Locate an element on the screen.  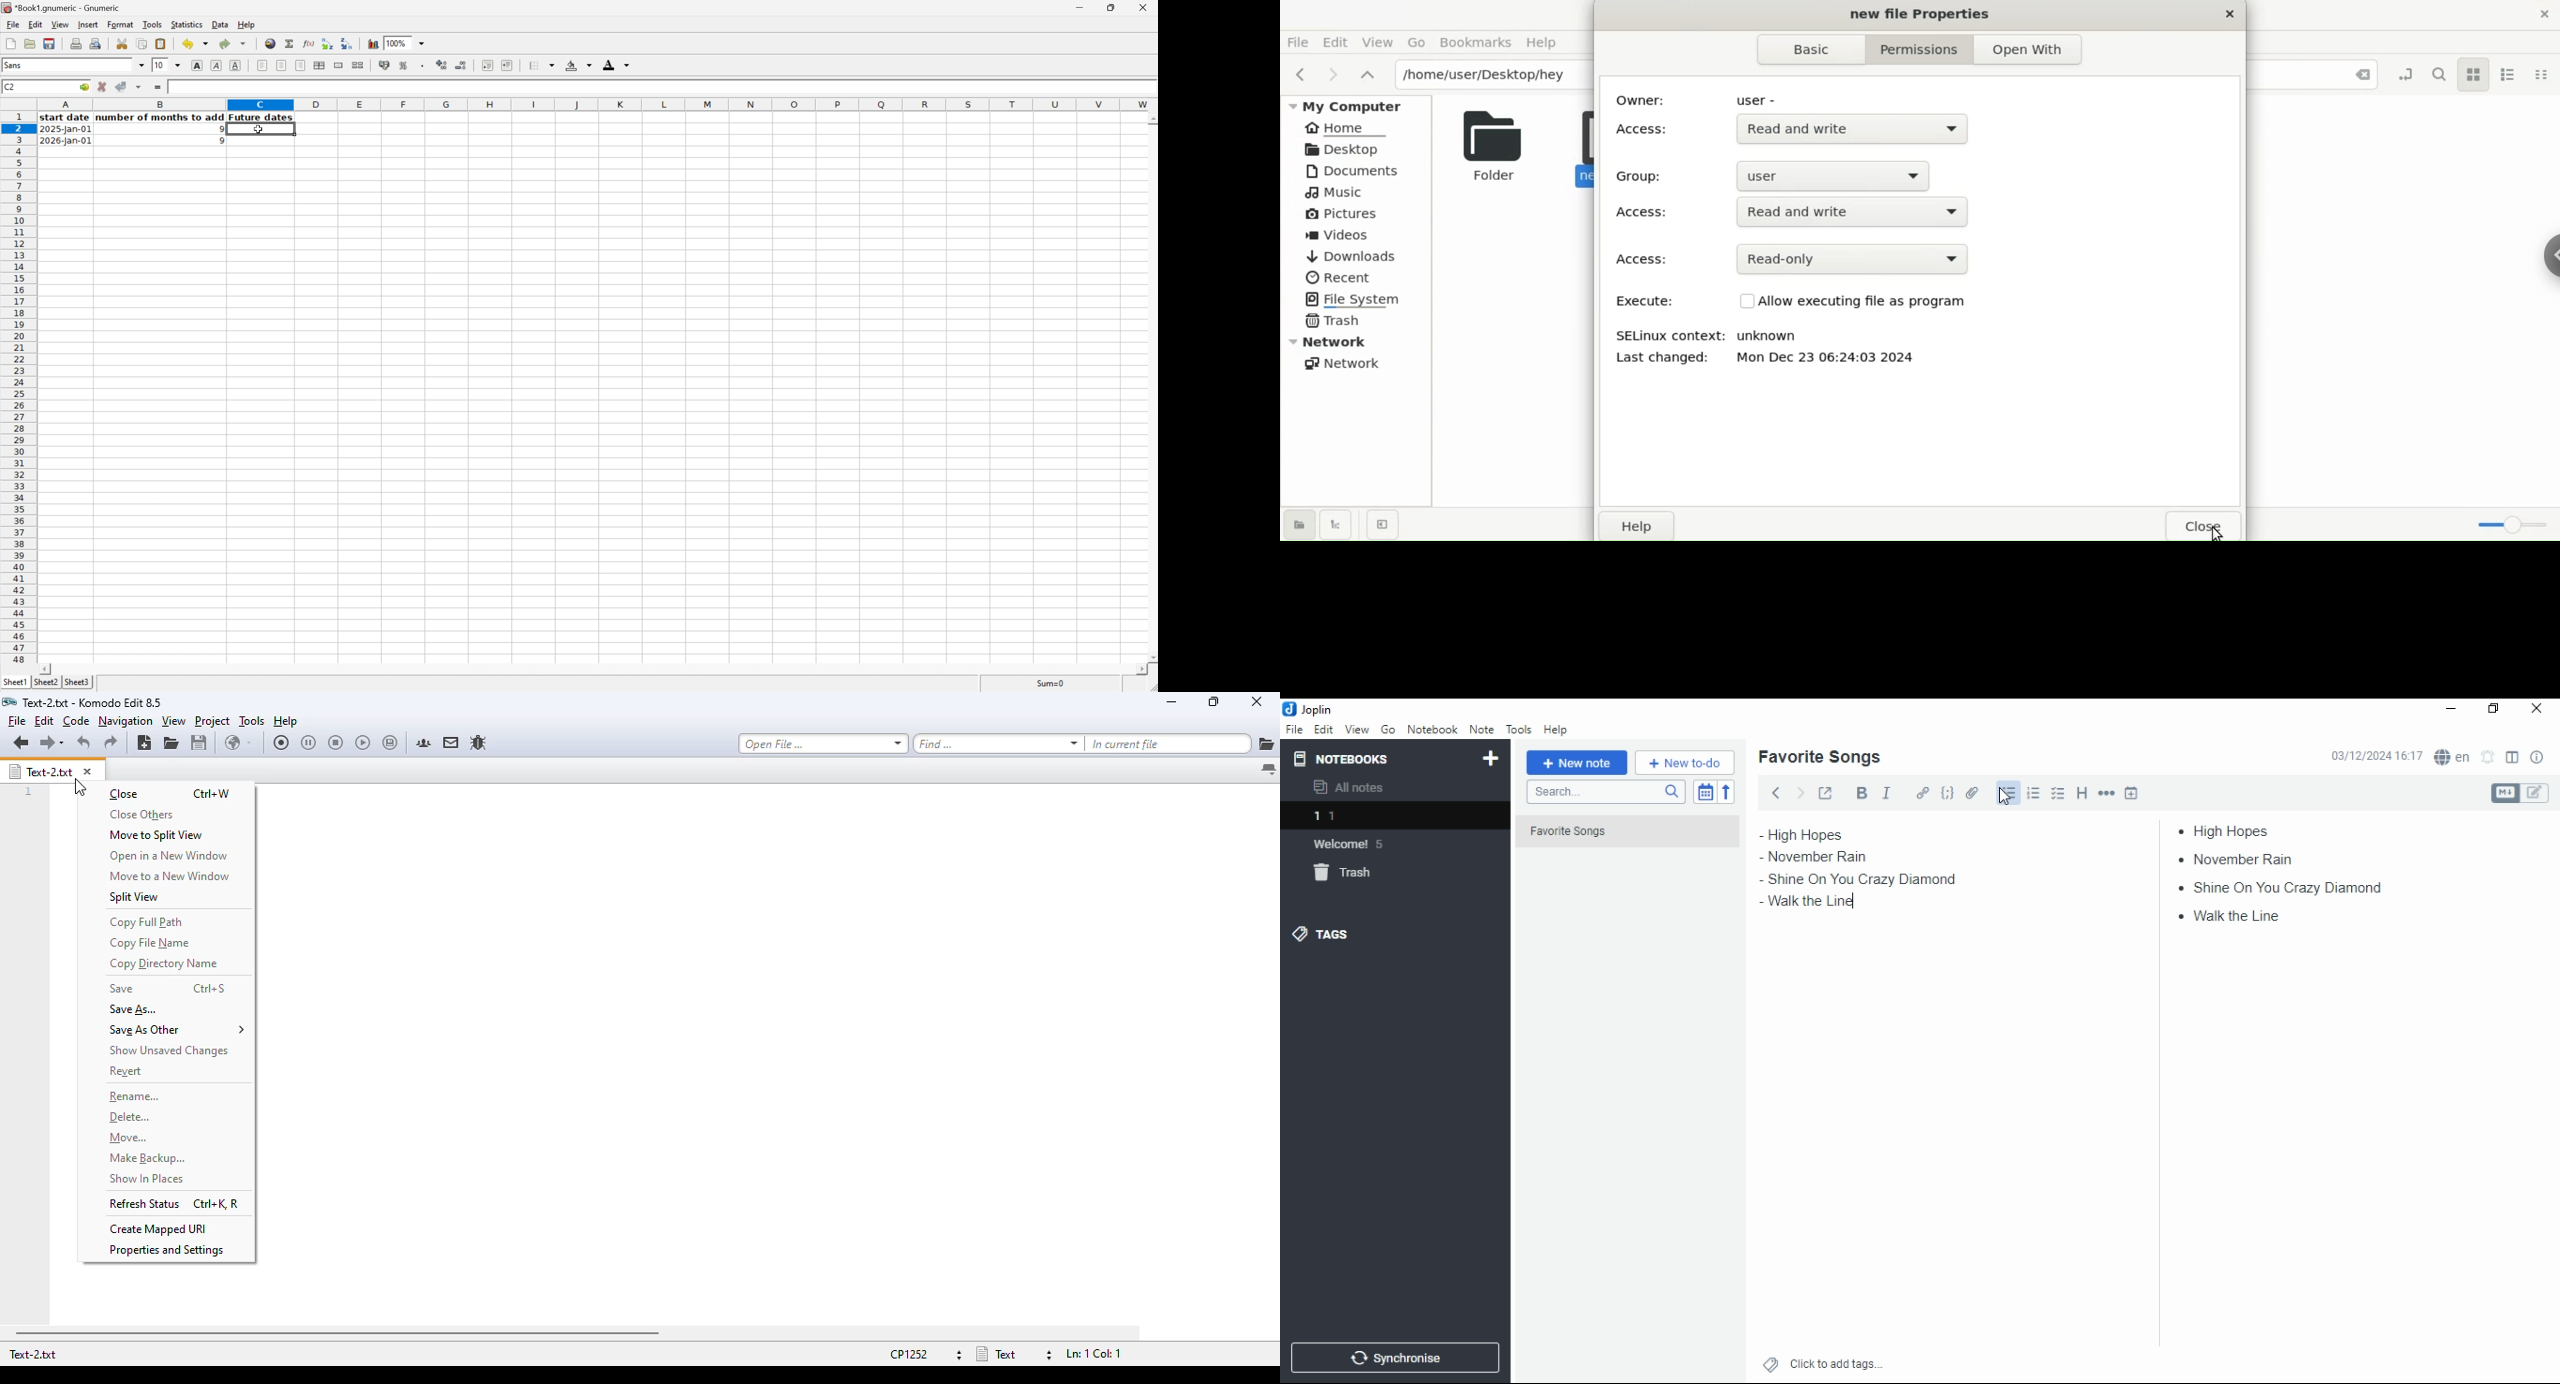
Merge a range of cells is located at coordinates (337, 64).